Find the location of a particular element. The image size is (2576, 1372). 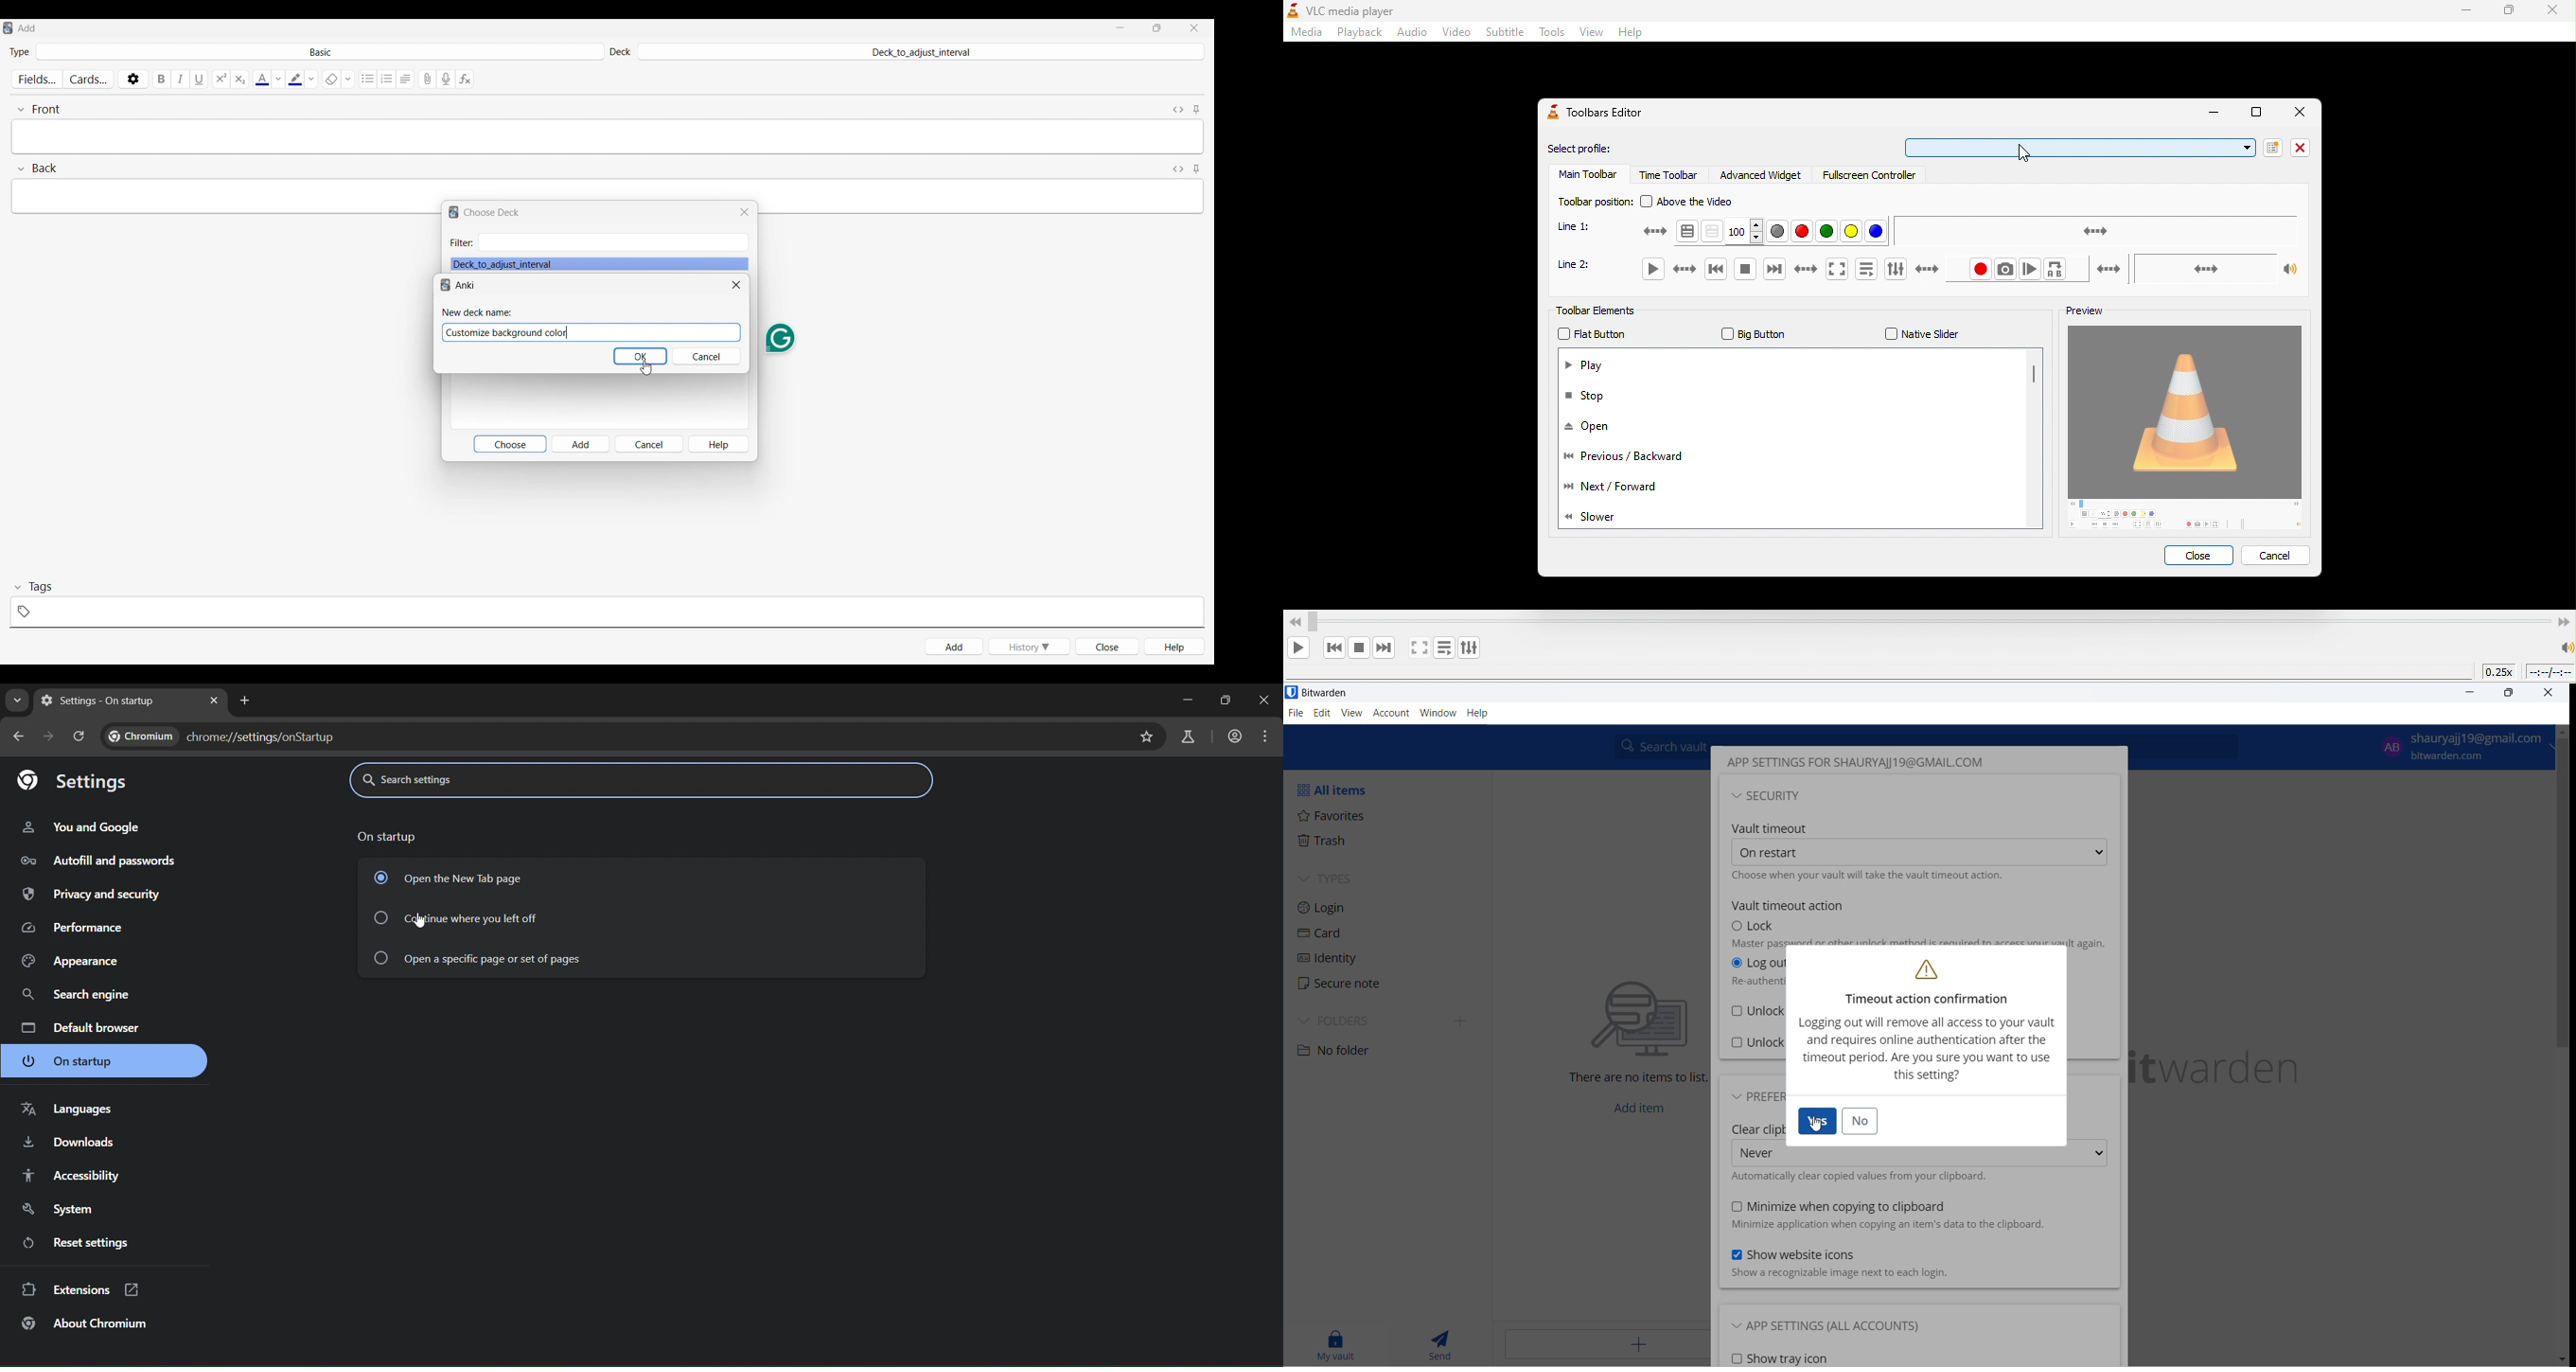

toggle playlist is located at coordinates (1445, 648).